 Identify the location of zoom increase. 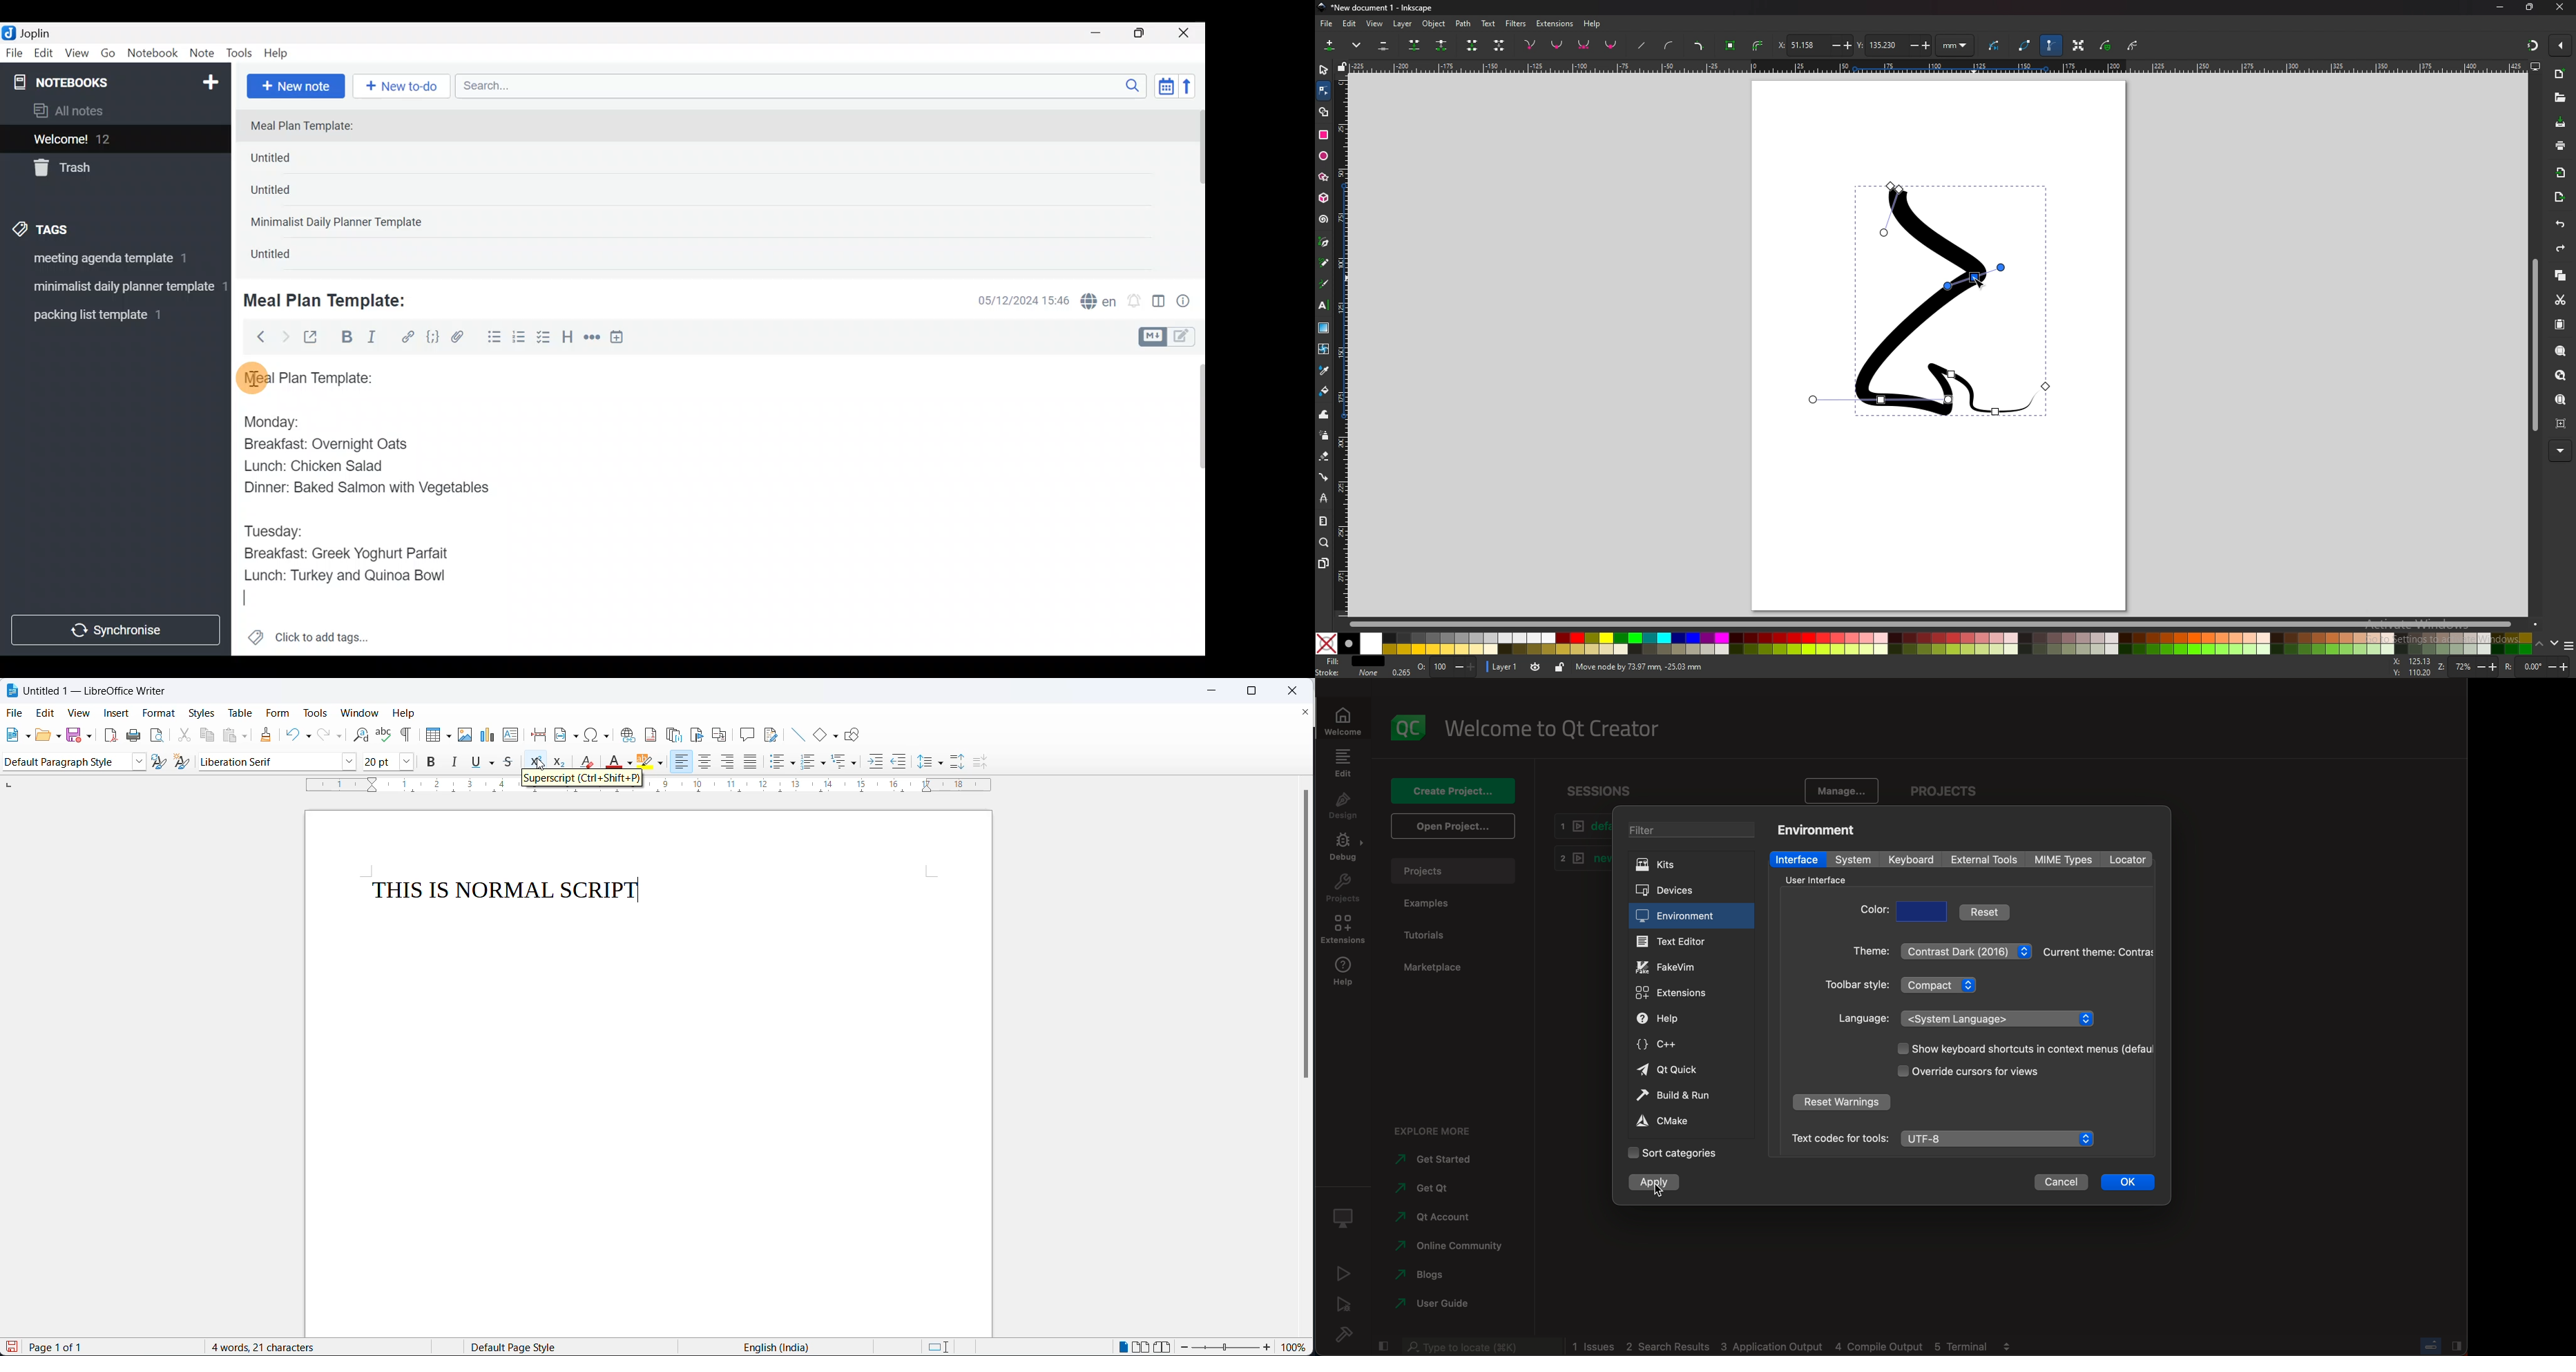
(1186, 1348).